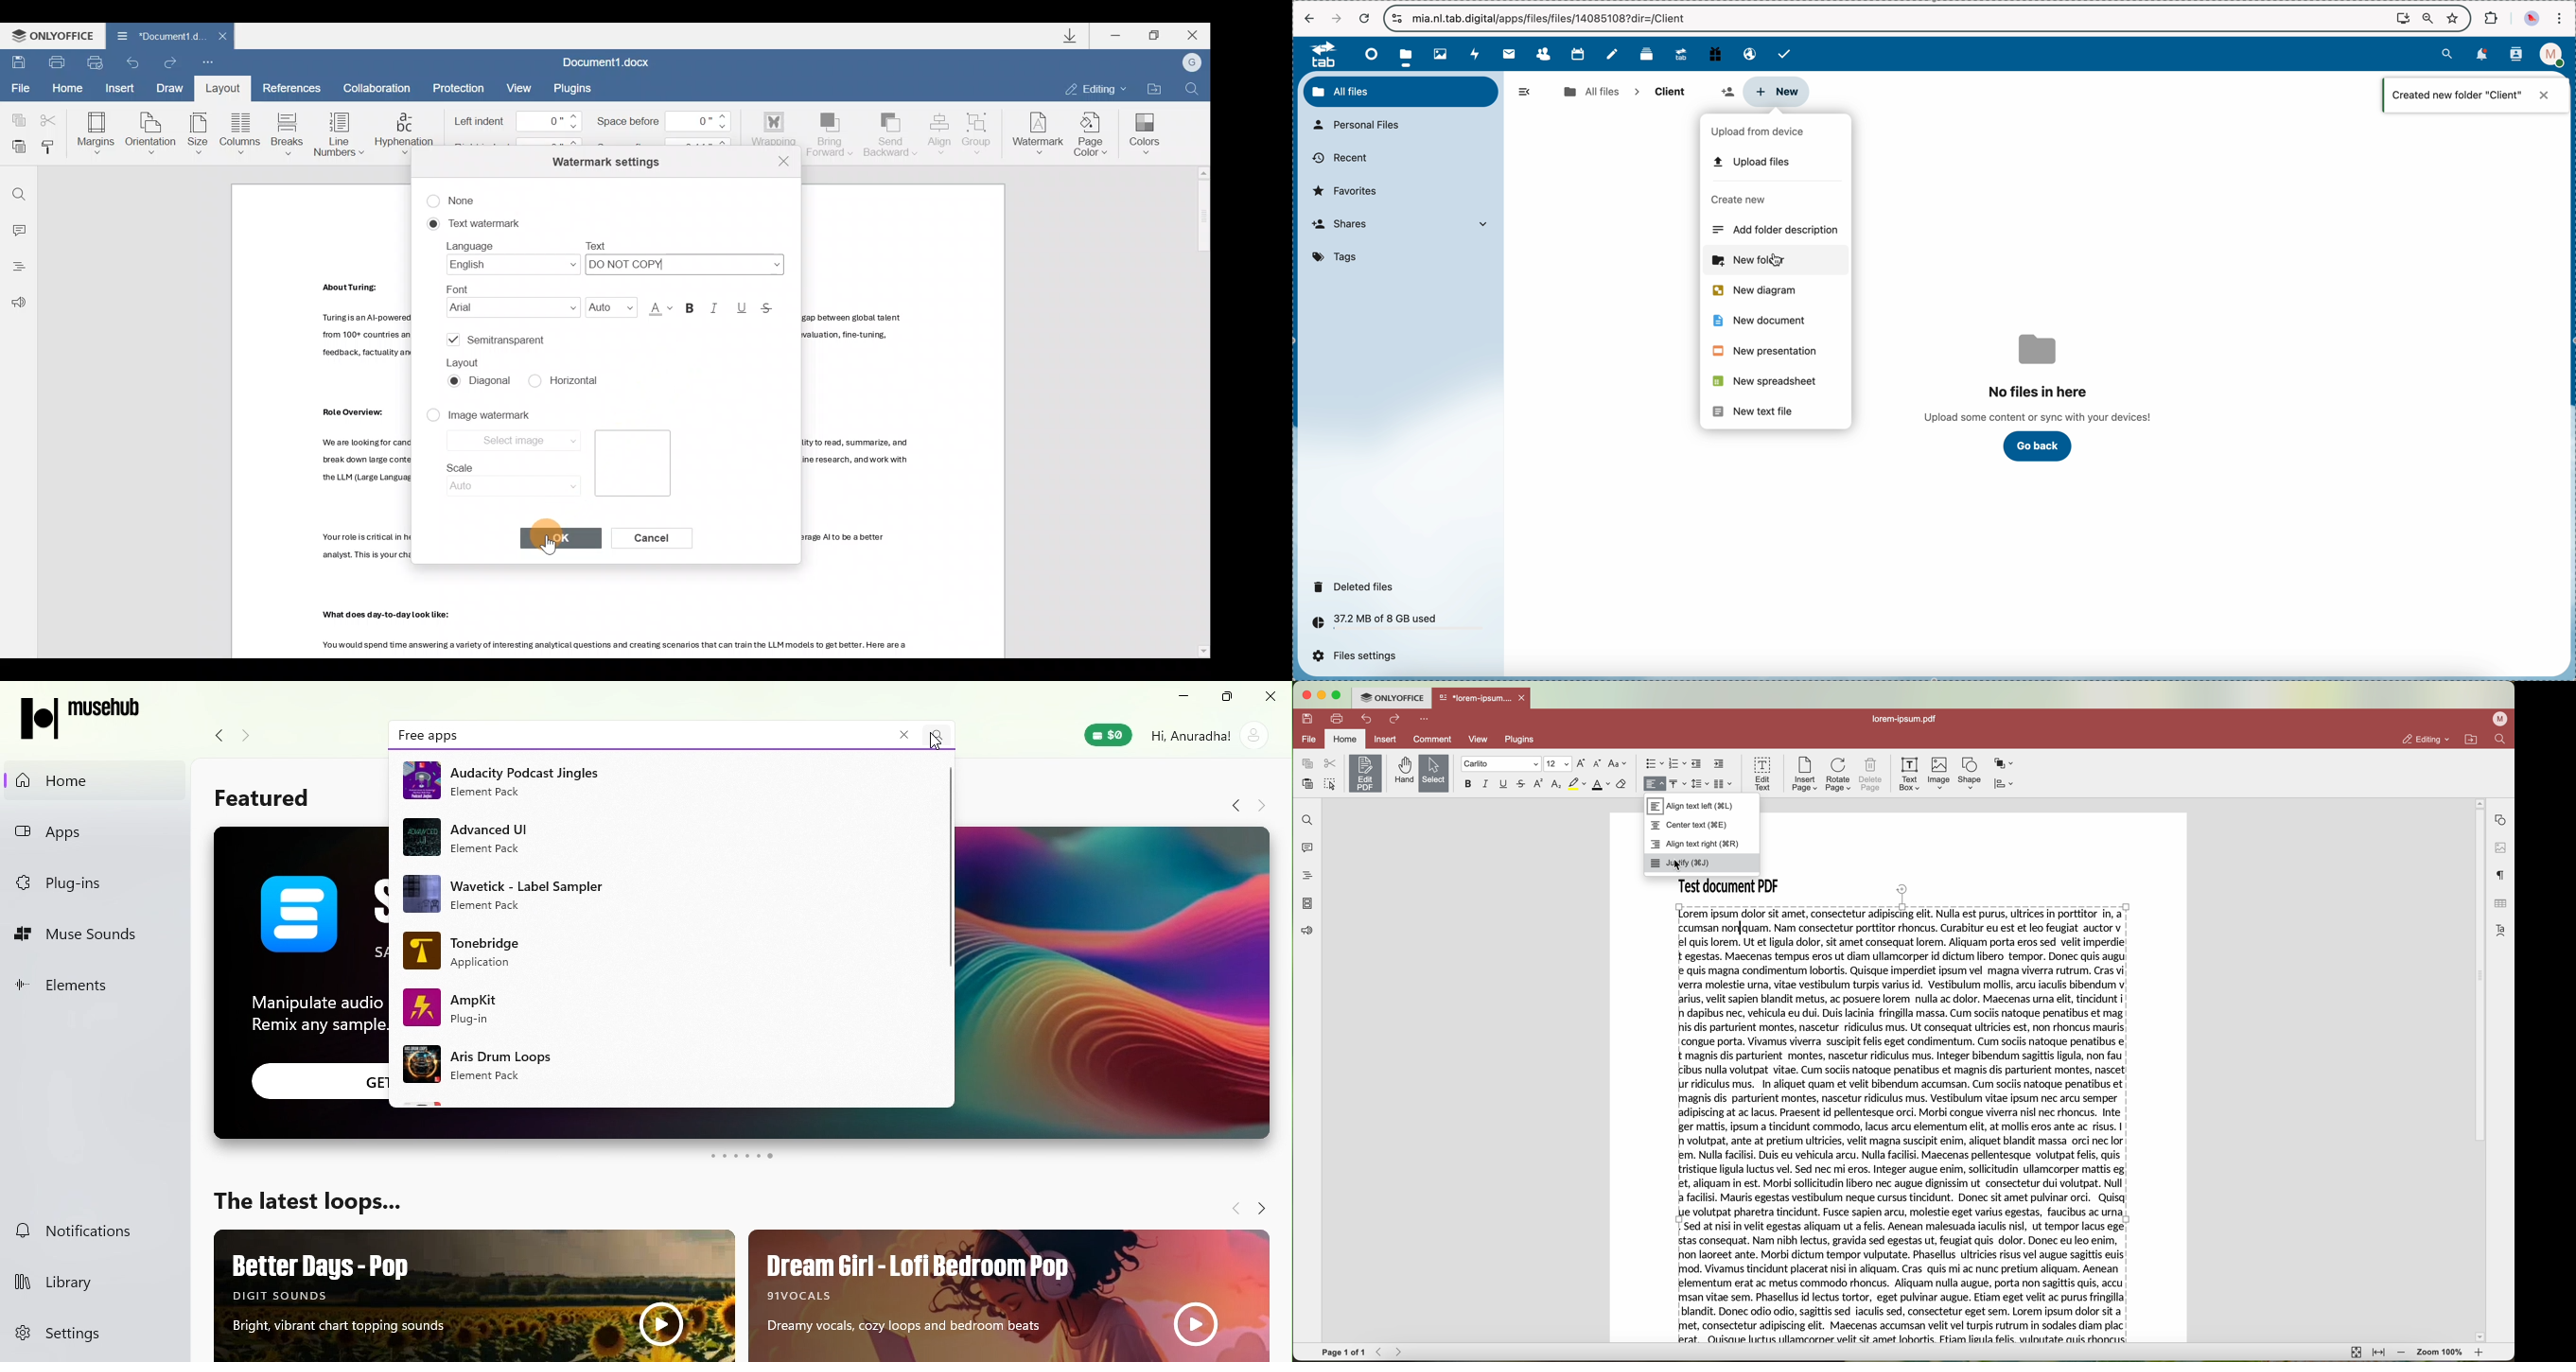 Image resolution: width=2576 pixels, height=1372 pixels. Describe the element at coordinates (603, 160) in the screenshot. I see `Watermark settings` at that location.